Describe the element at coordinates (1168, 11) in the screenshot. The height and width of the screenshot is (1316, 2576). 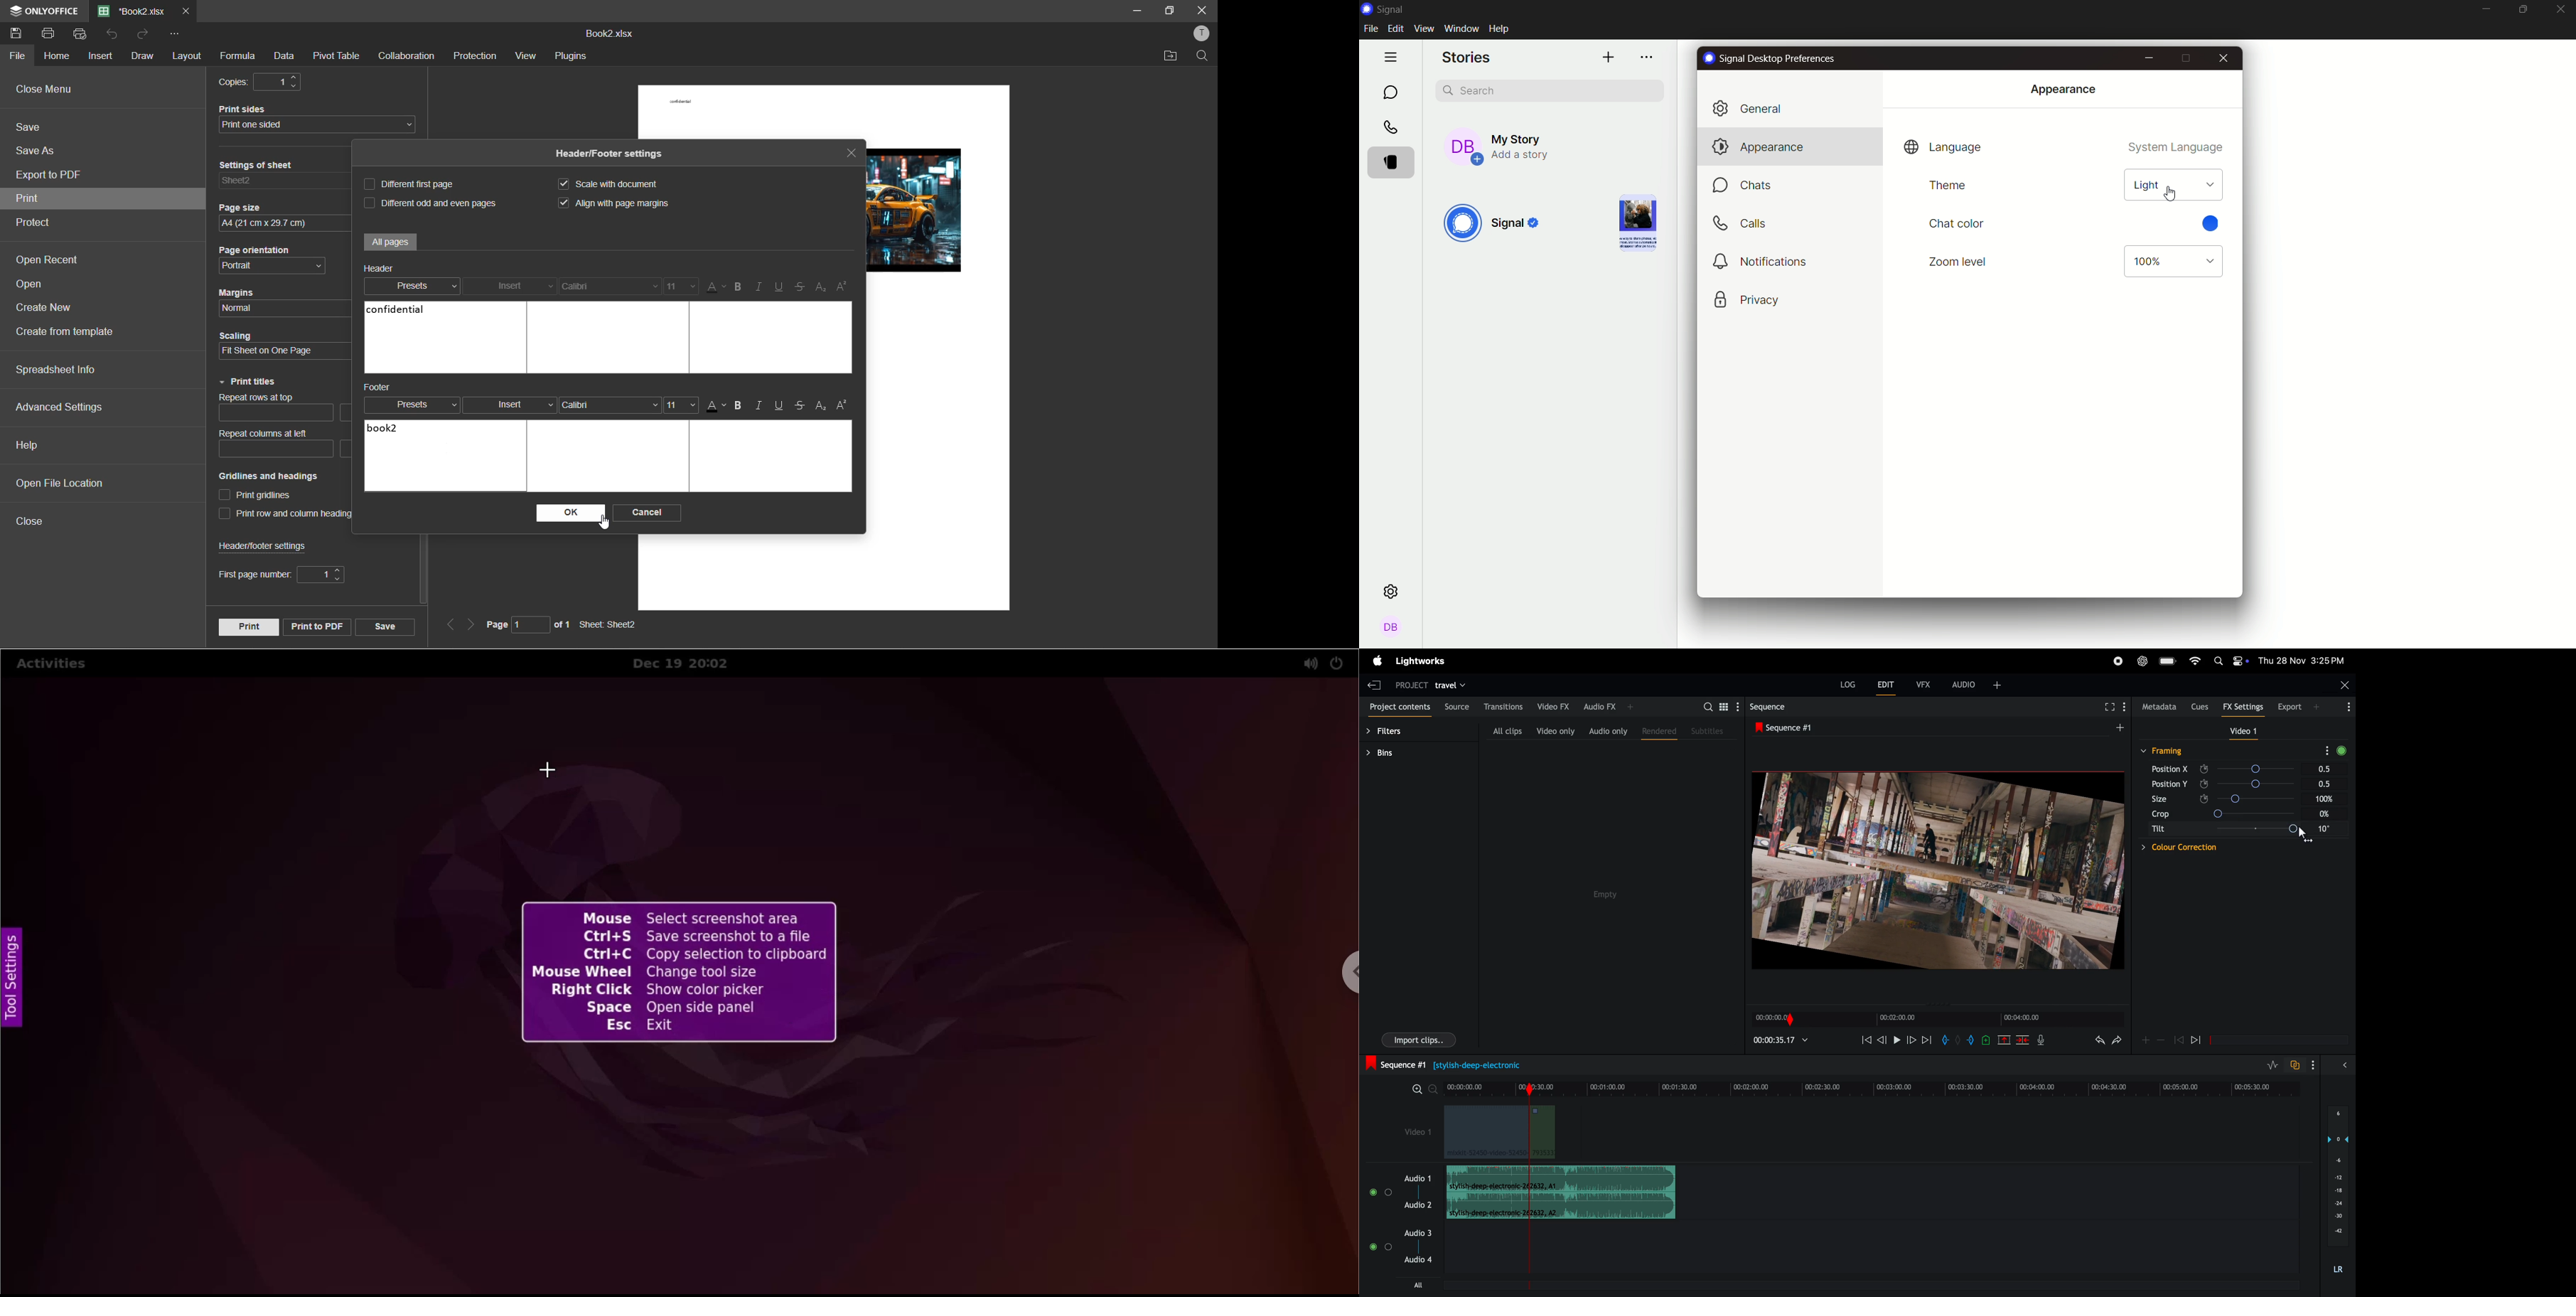
I see `maximize` at that location.